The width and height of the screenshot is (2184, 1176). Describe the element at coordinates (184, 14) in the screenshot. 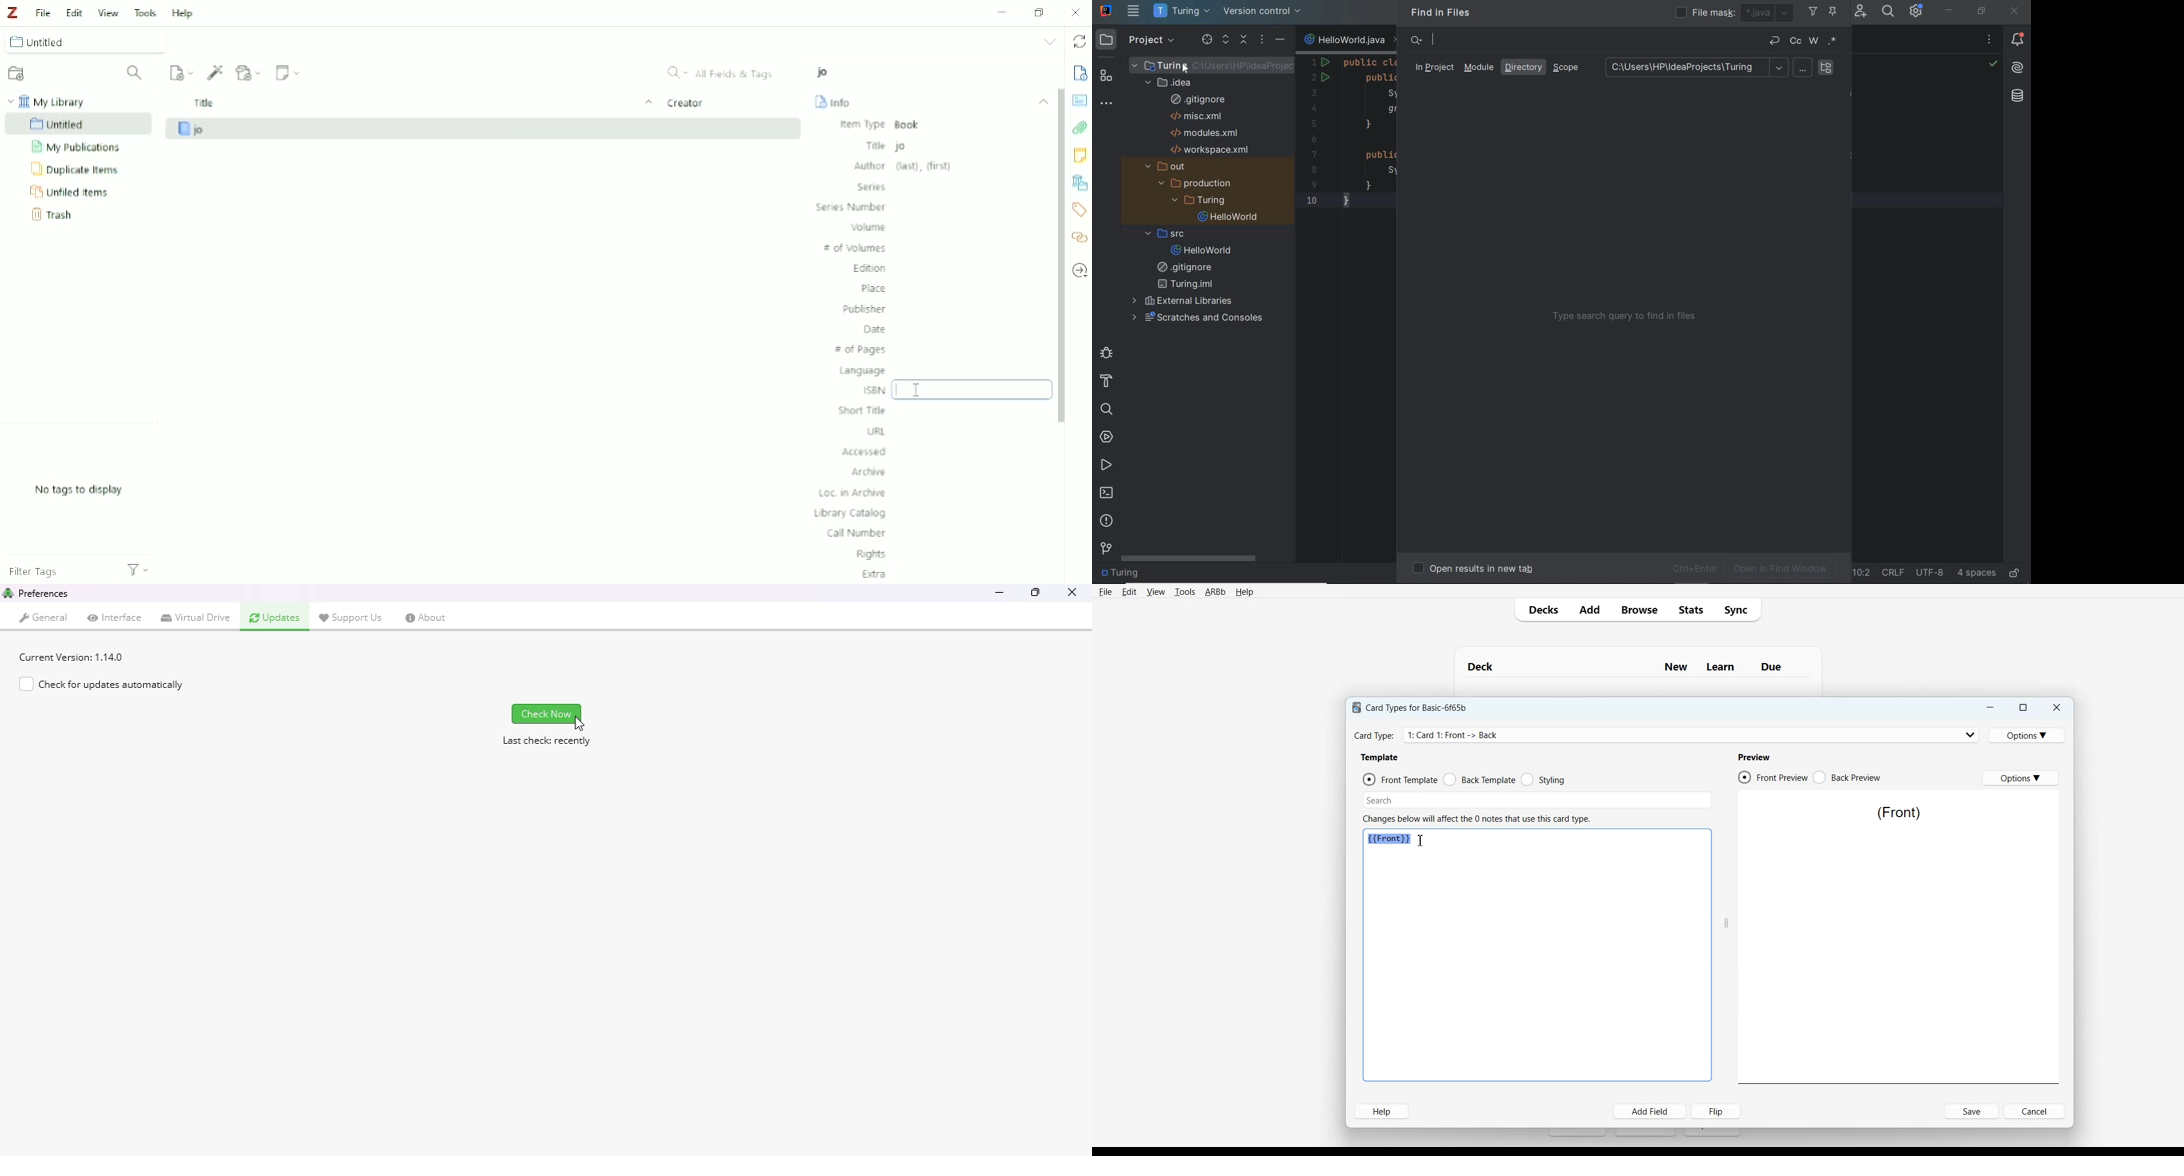

I see `Help` at that location.